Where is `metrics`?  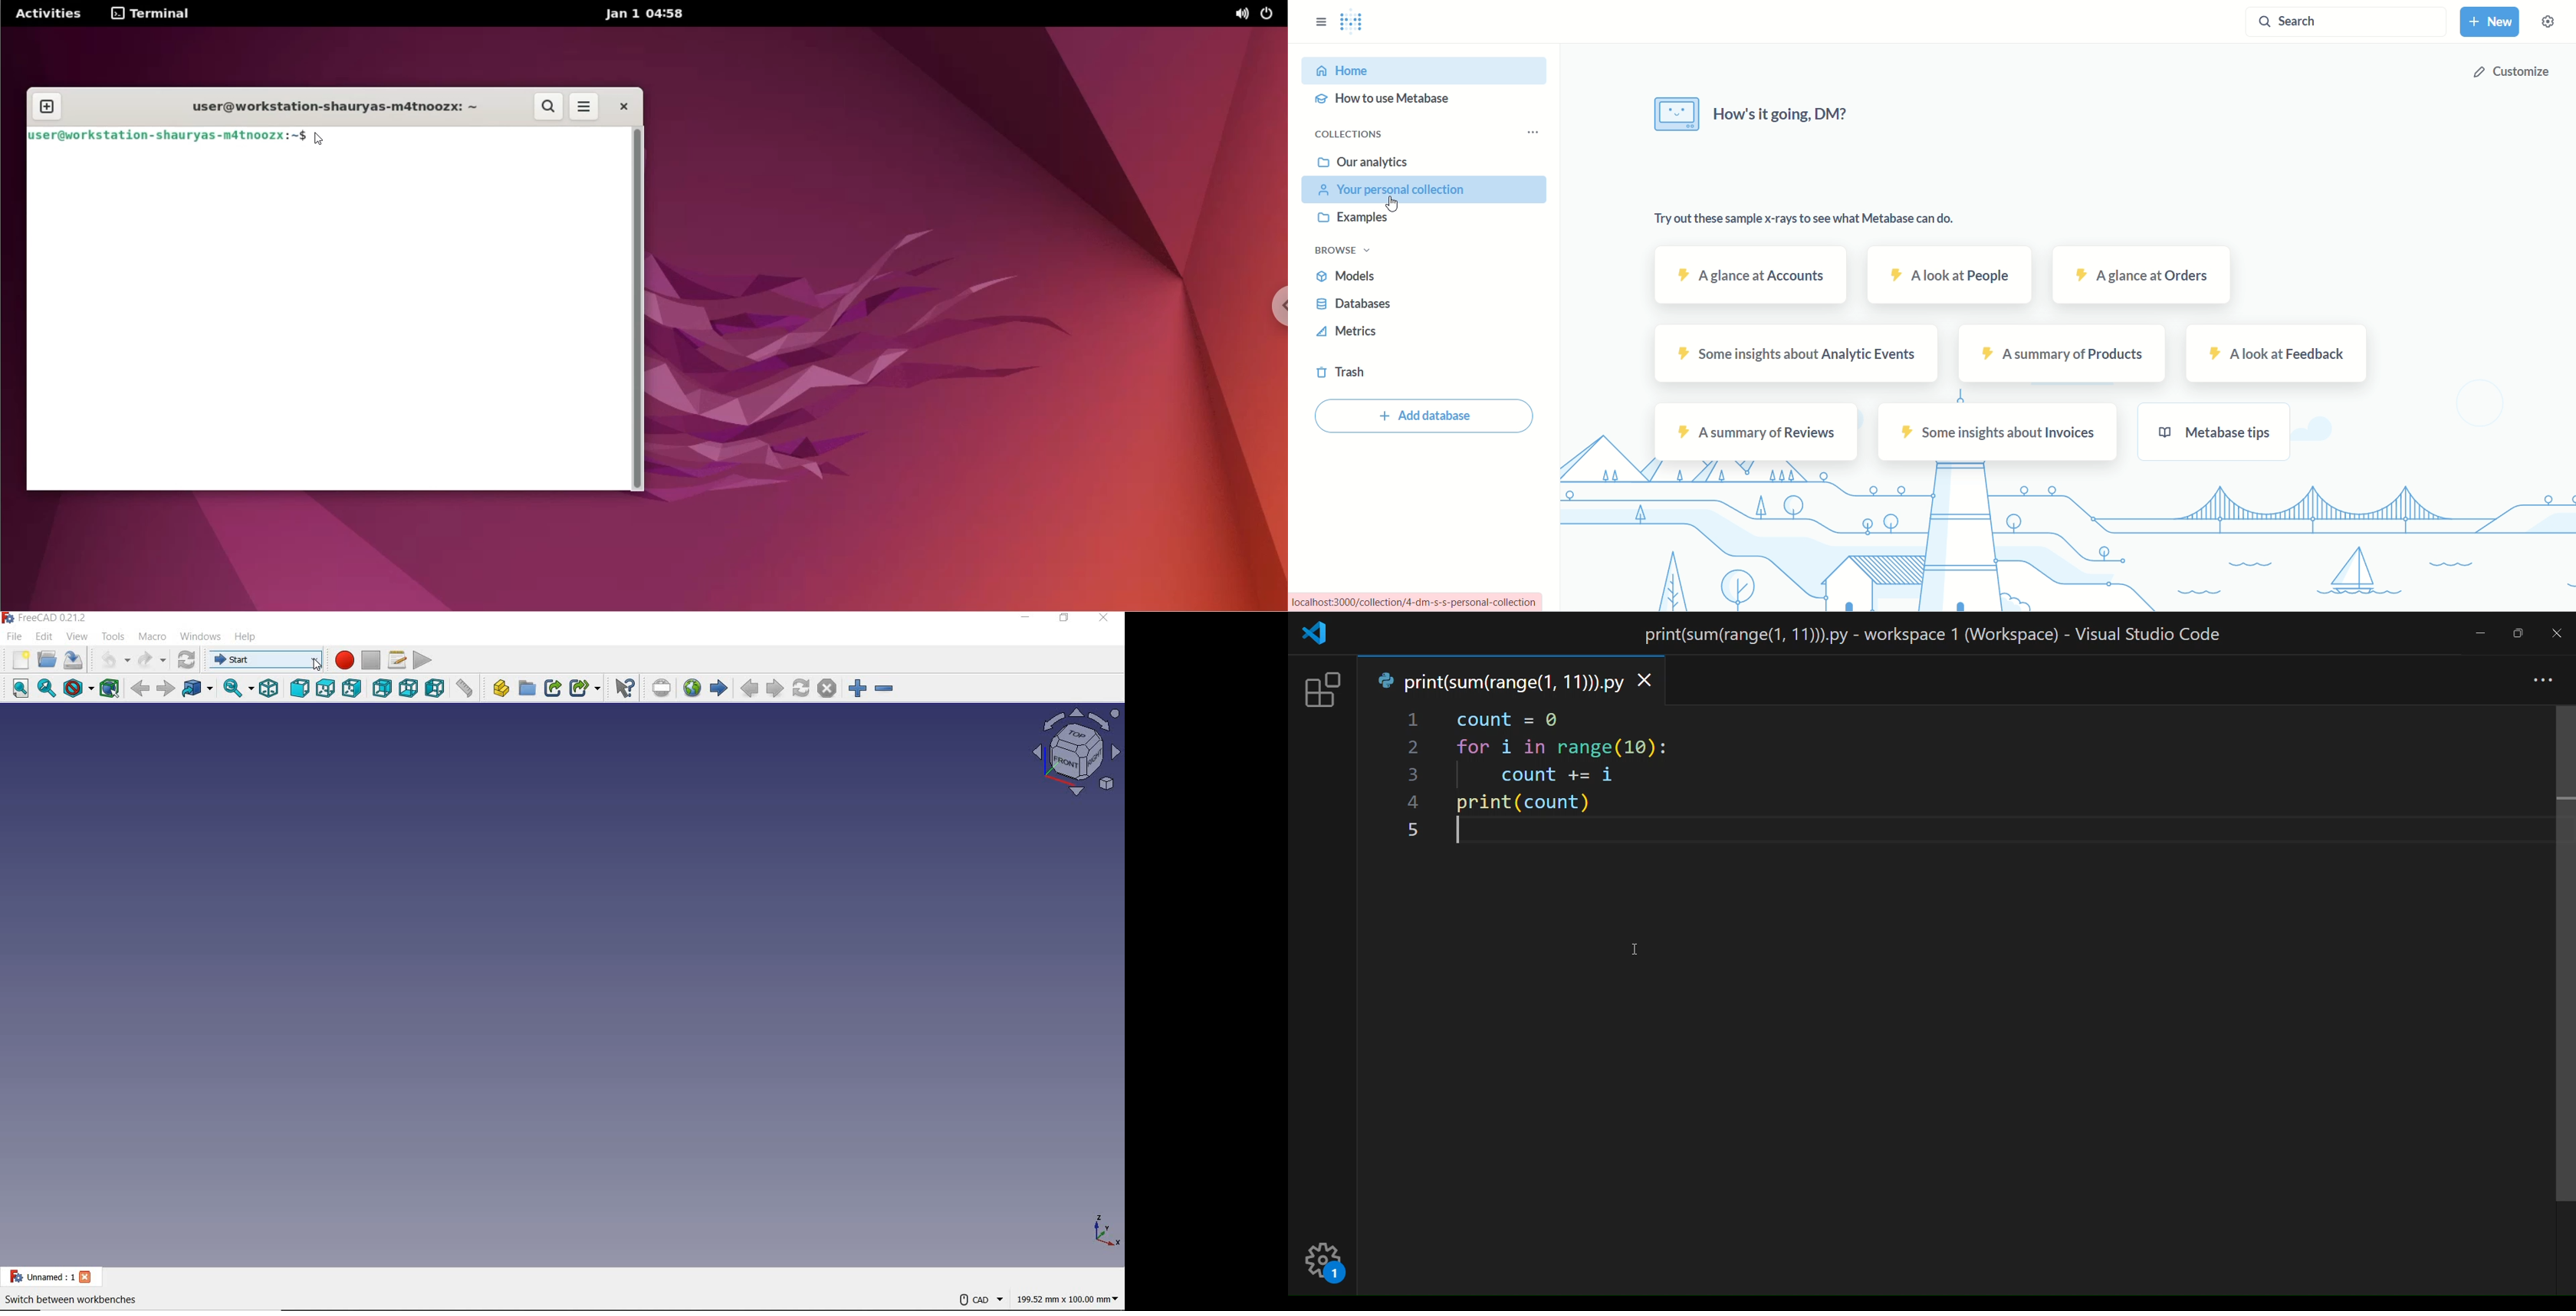
metrics is located at coordinates (1349, 334).